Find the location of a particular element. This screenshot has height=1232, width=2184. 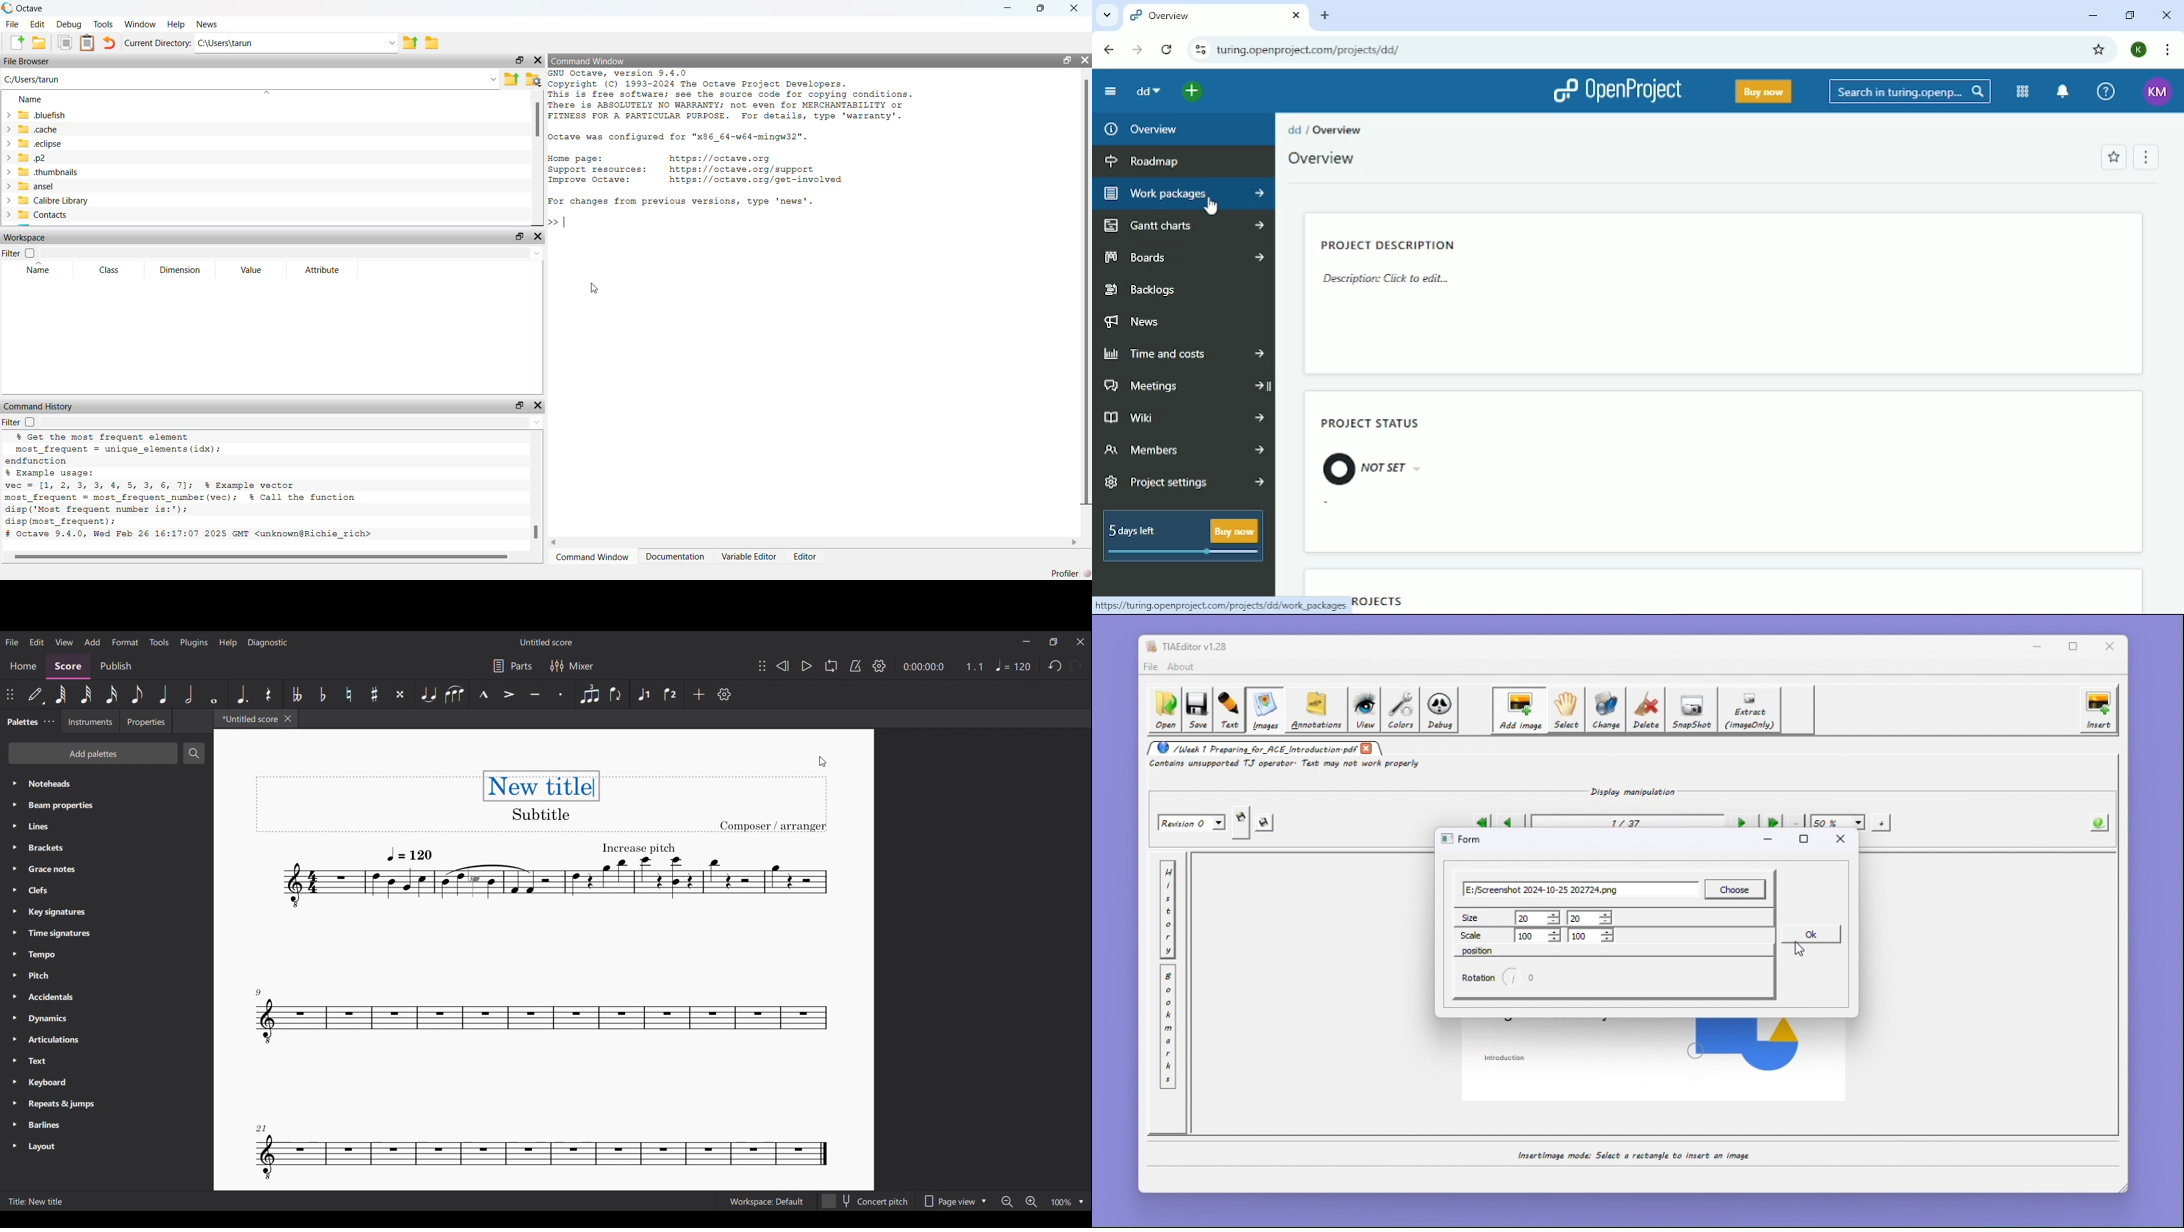

16th note is located at coordinates (111, 694).